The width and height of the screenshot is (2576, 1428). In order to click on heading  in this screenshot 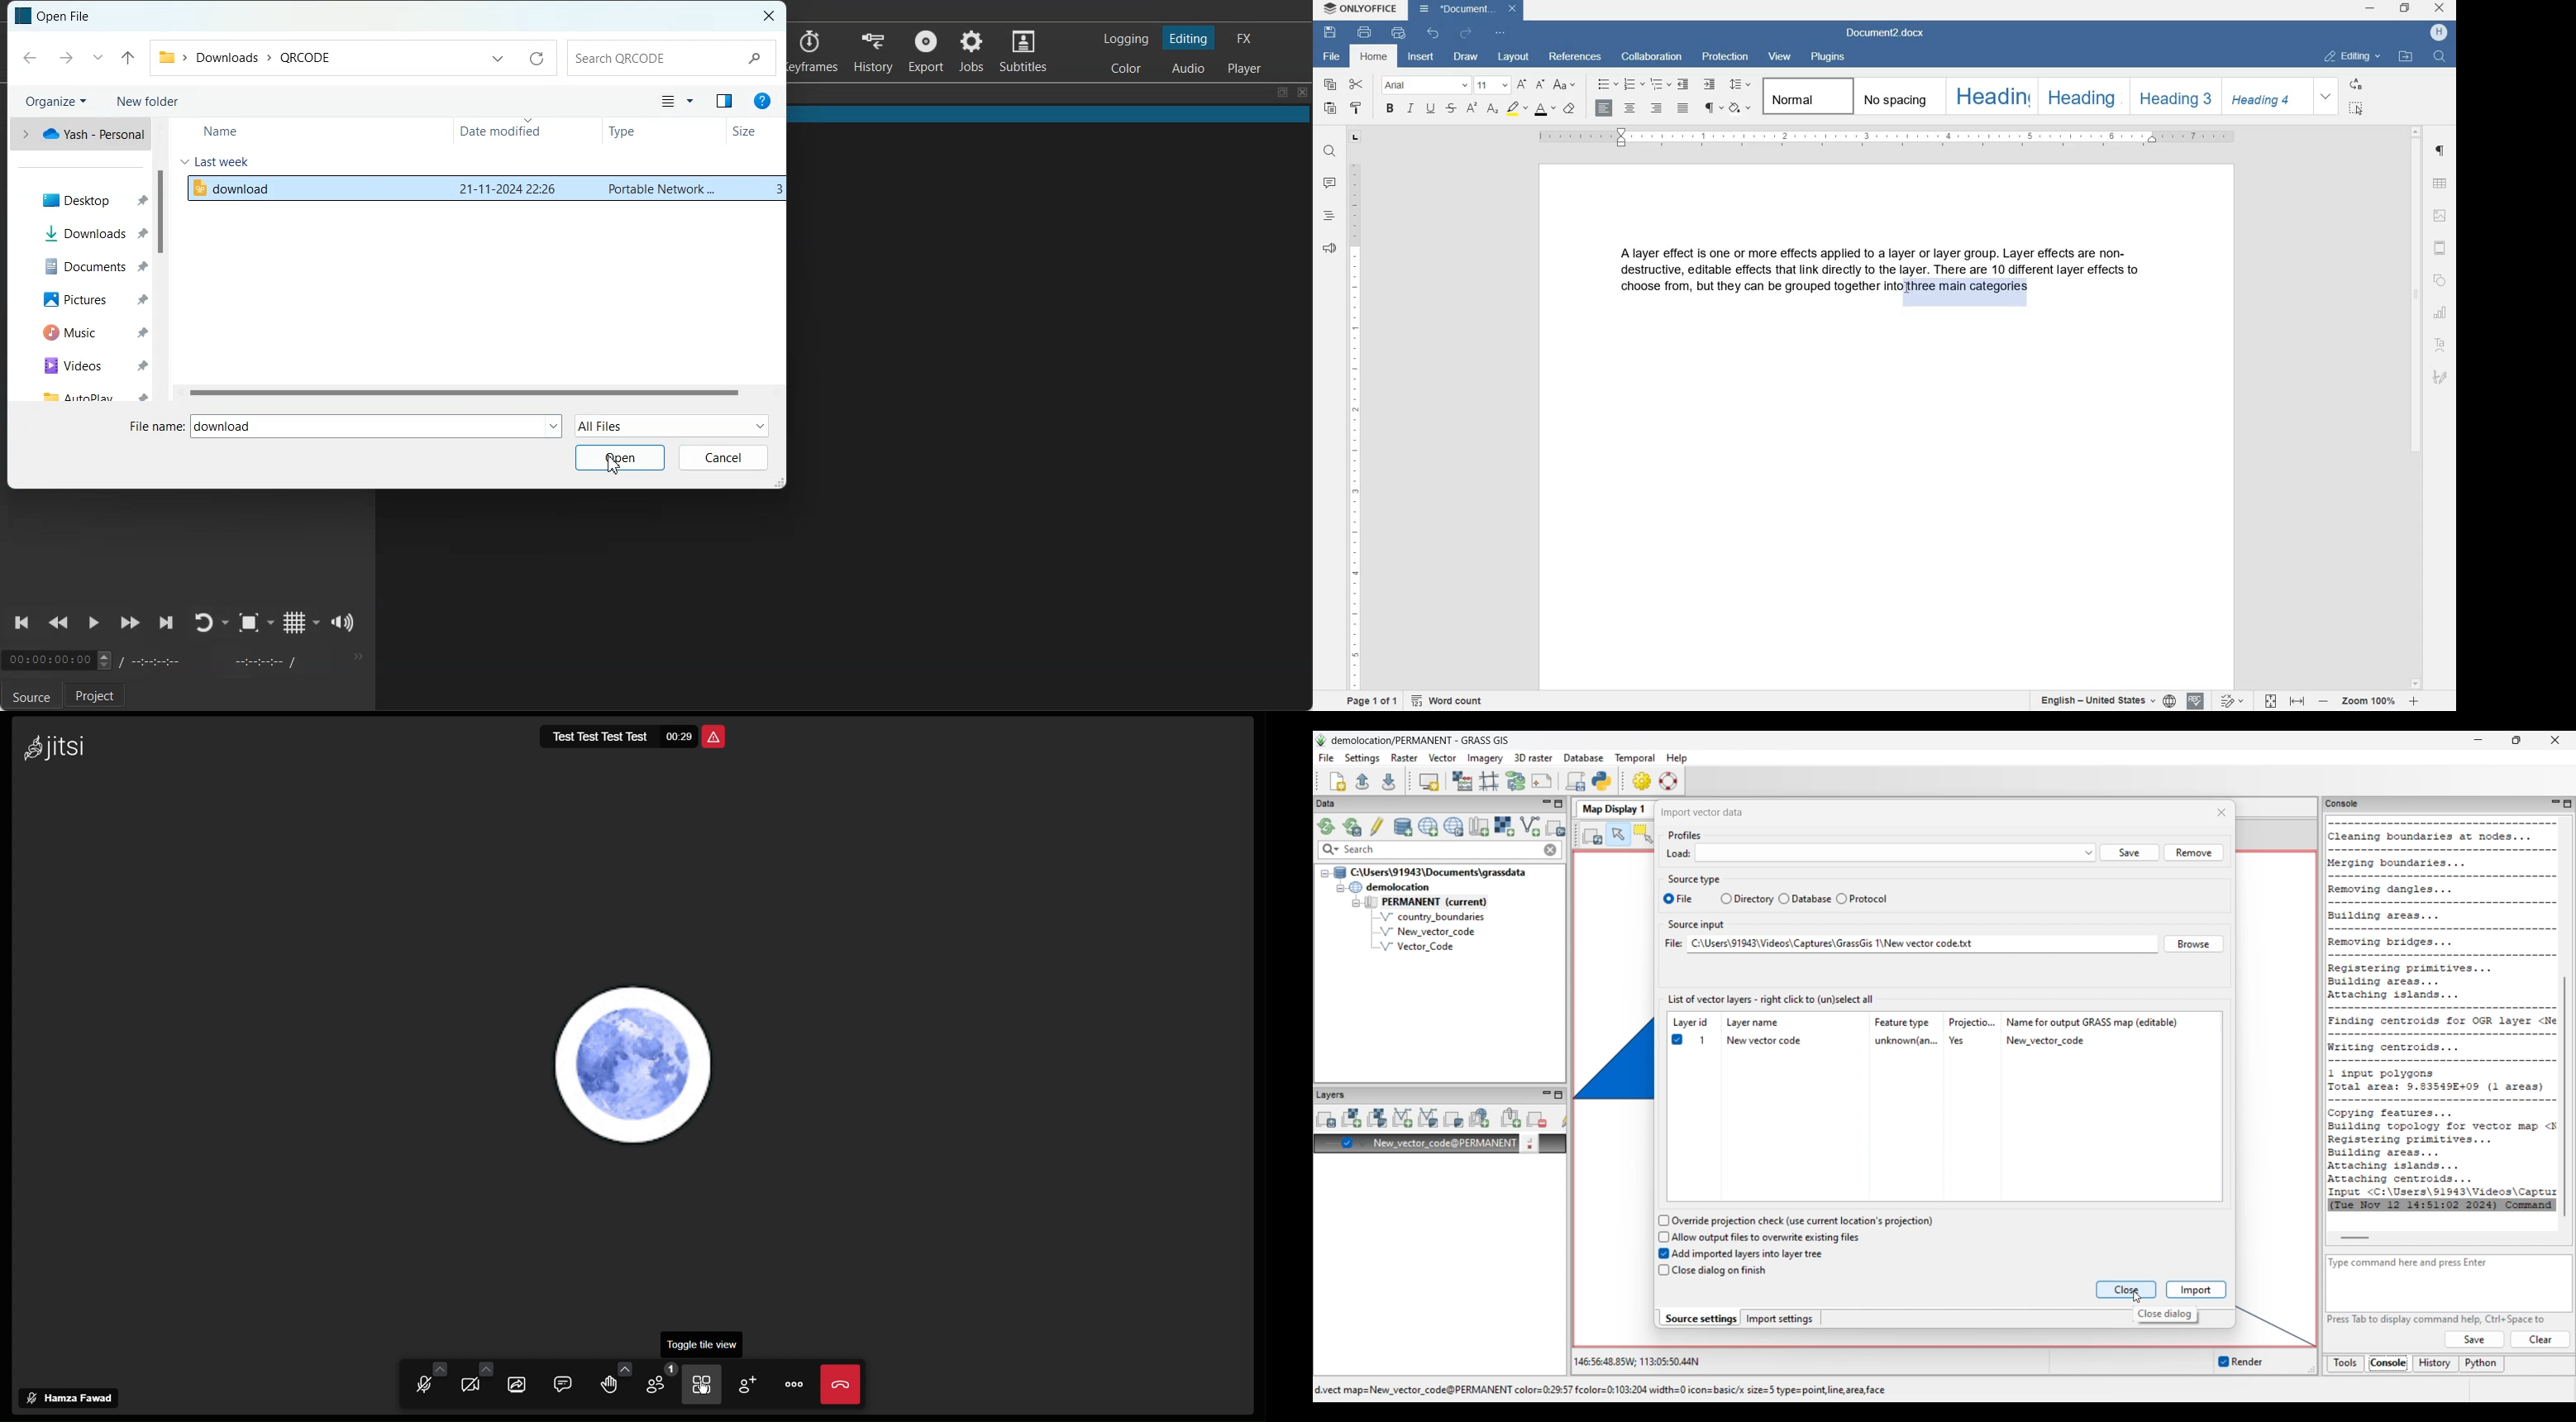, I will do `click(1328, 217)`.